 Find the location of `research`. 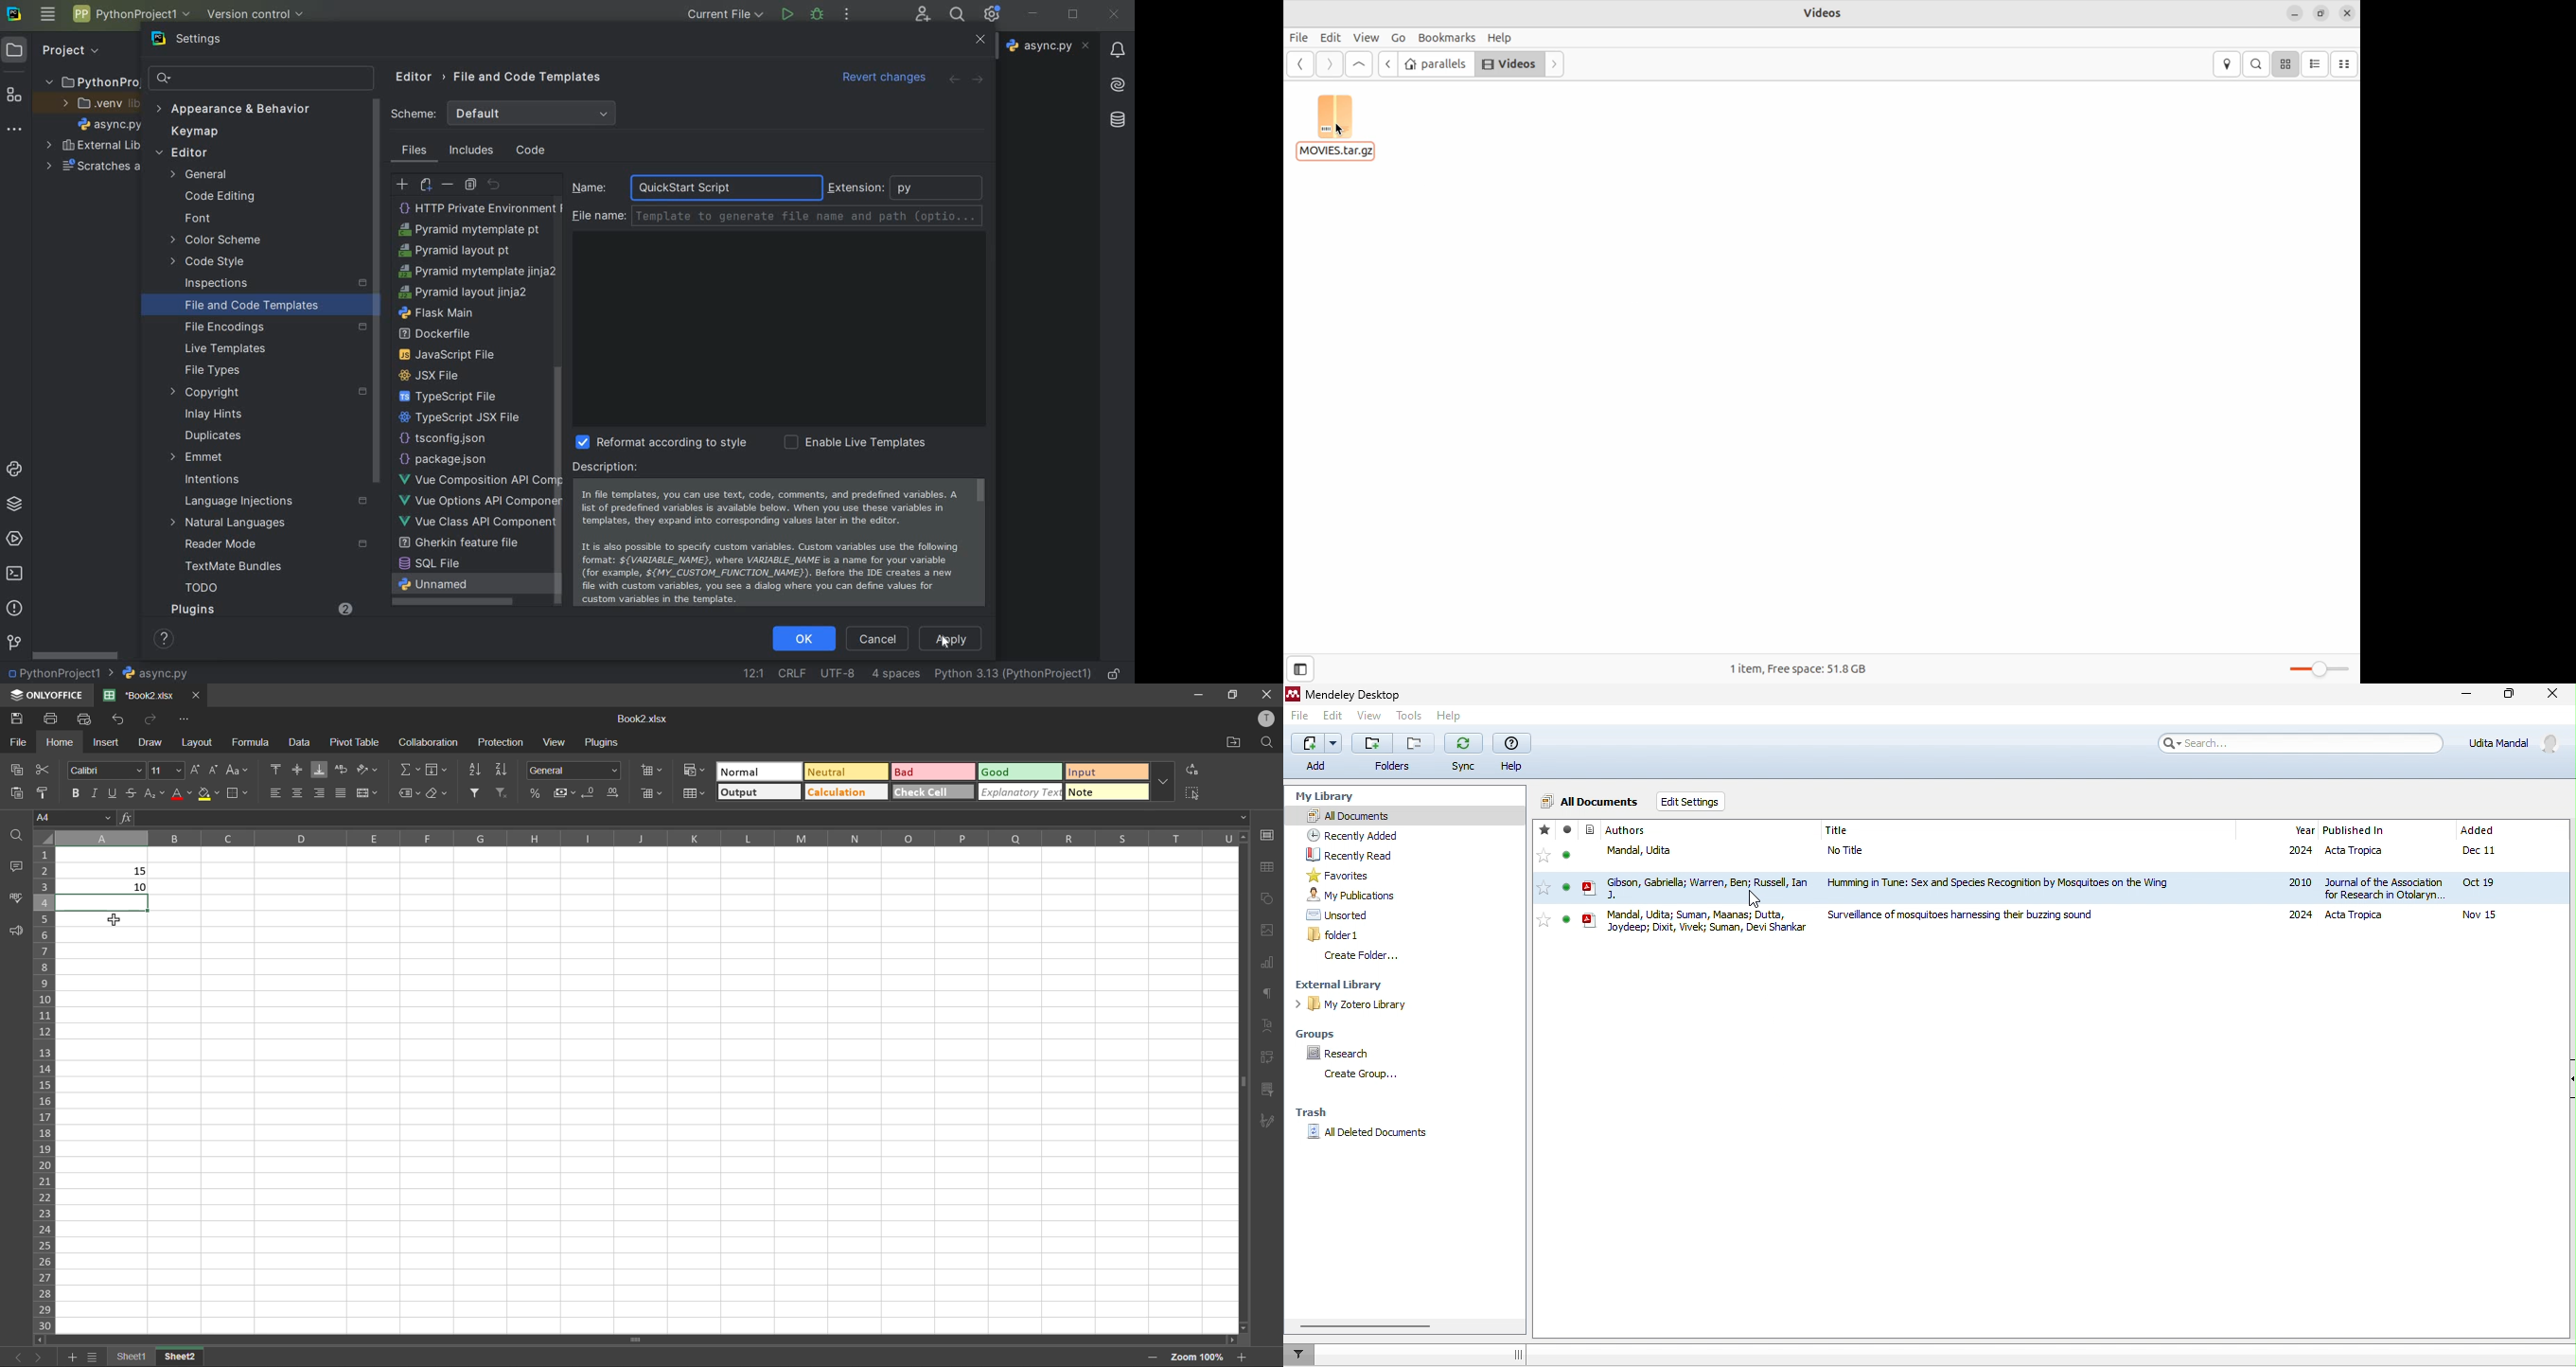

research is located at coordinates (1343, 1053).